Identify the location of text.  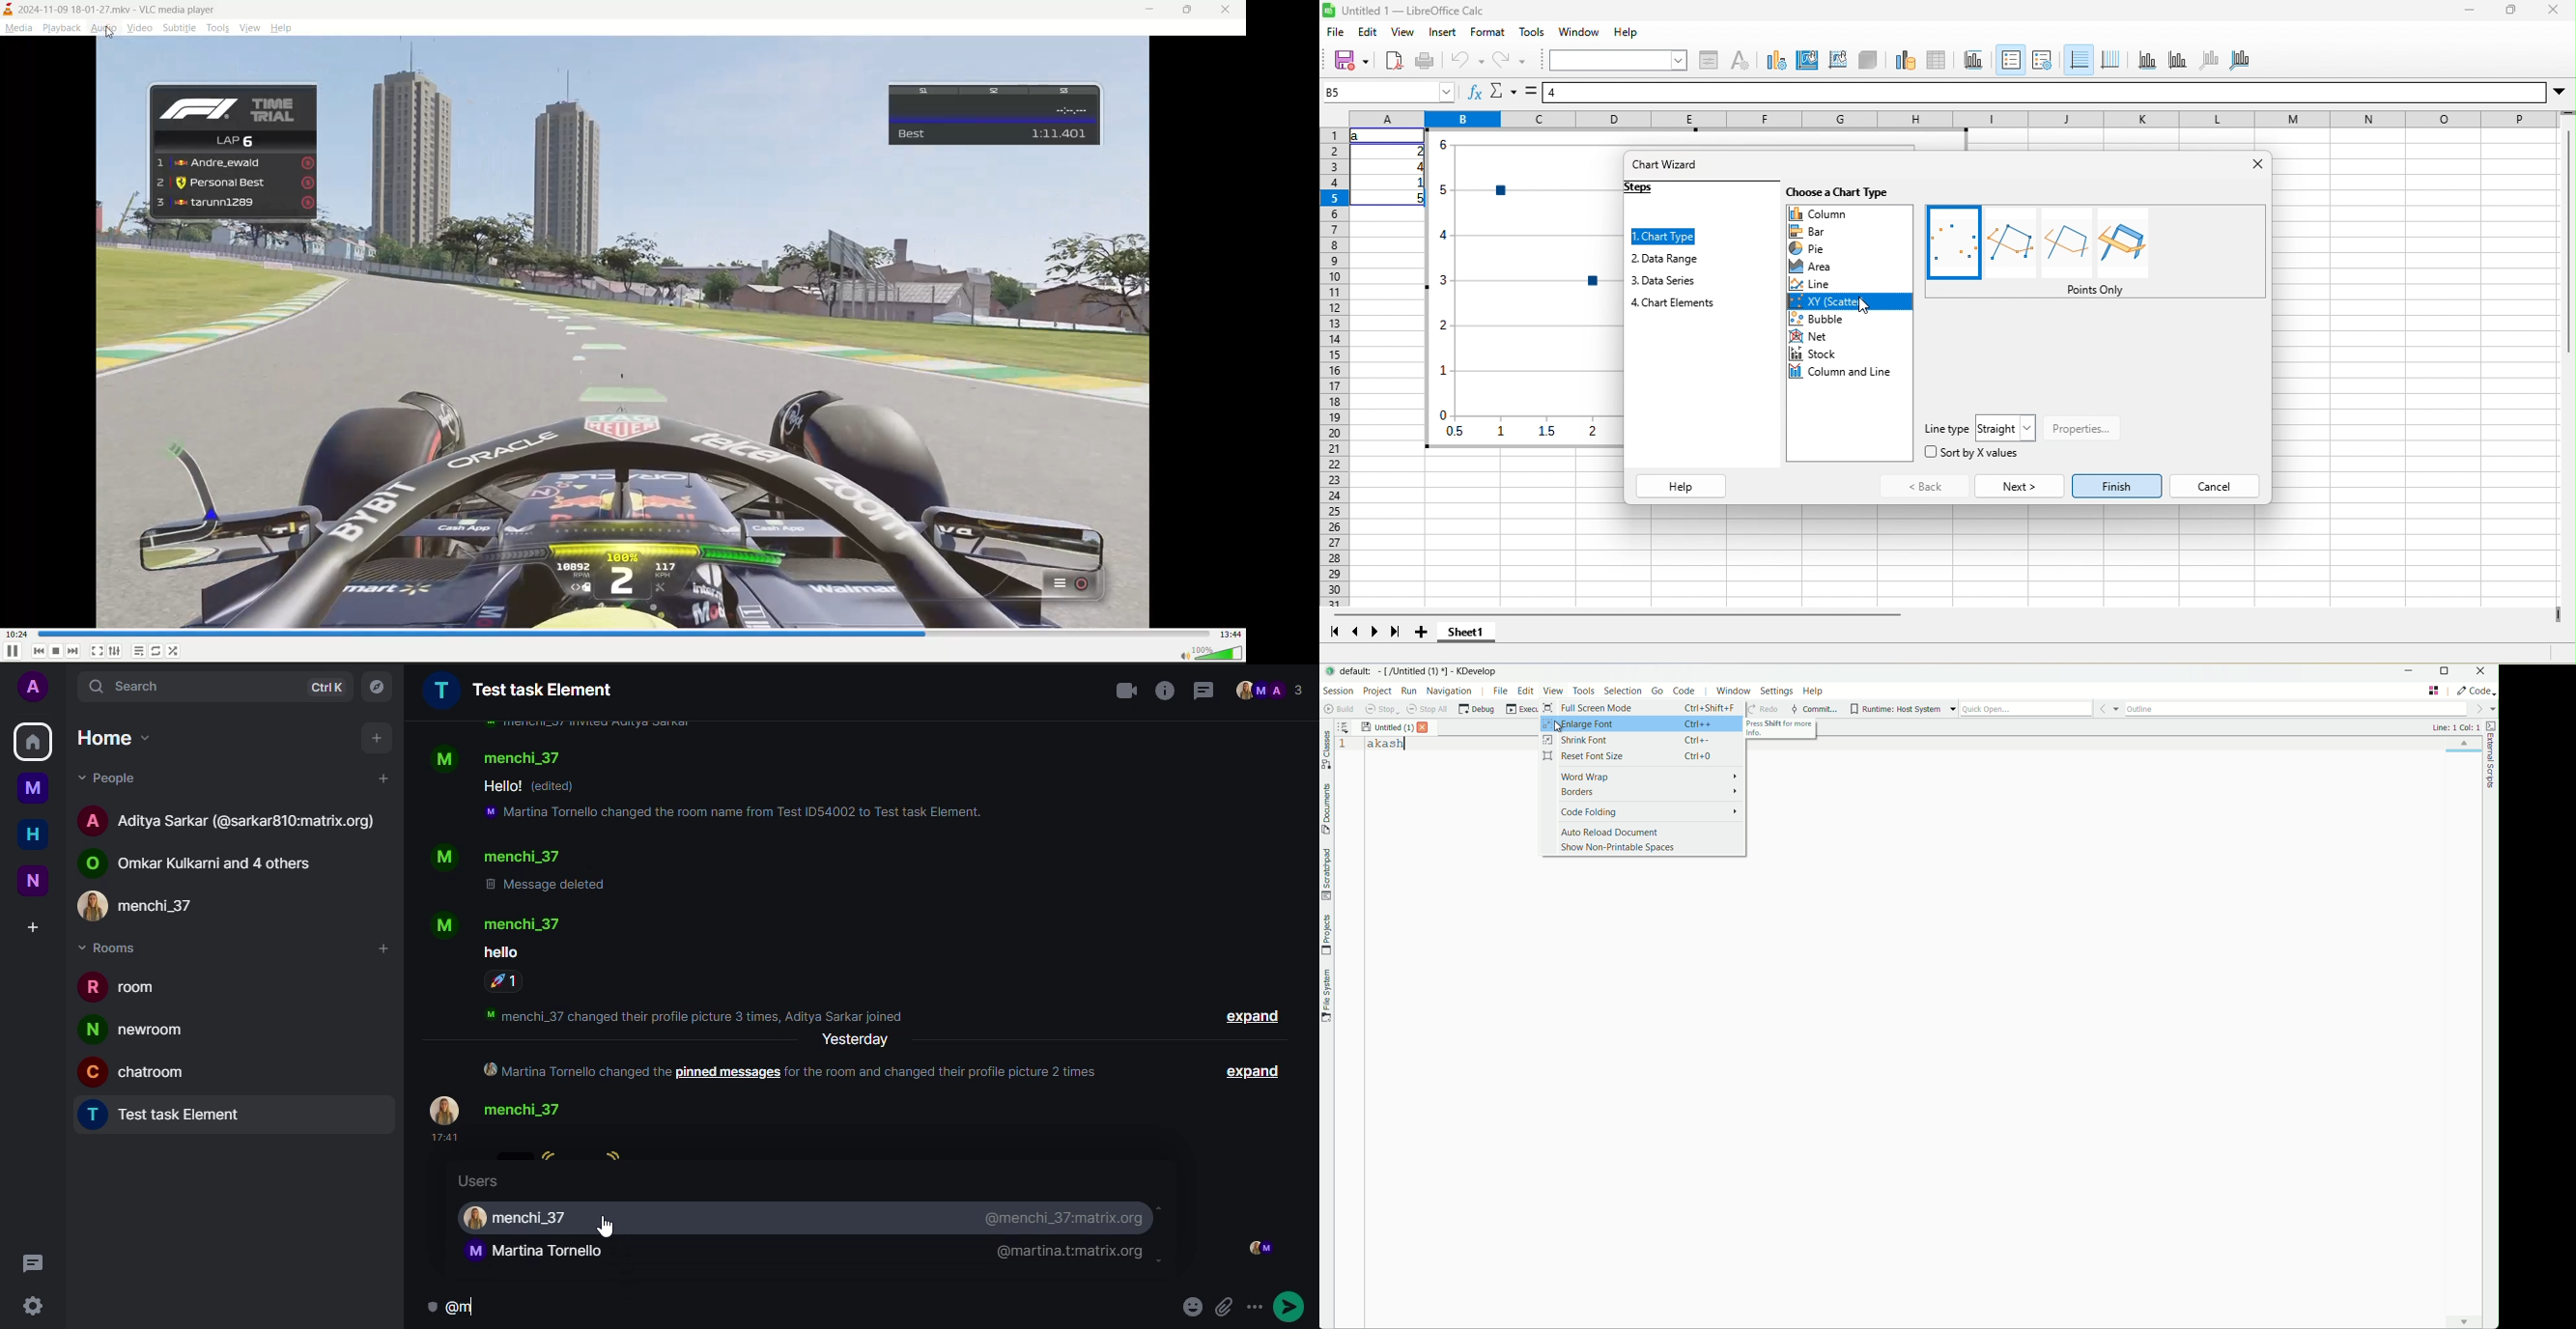
(500, 951).